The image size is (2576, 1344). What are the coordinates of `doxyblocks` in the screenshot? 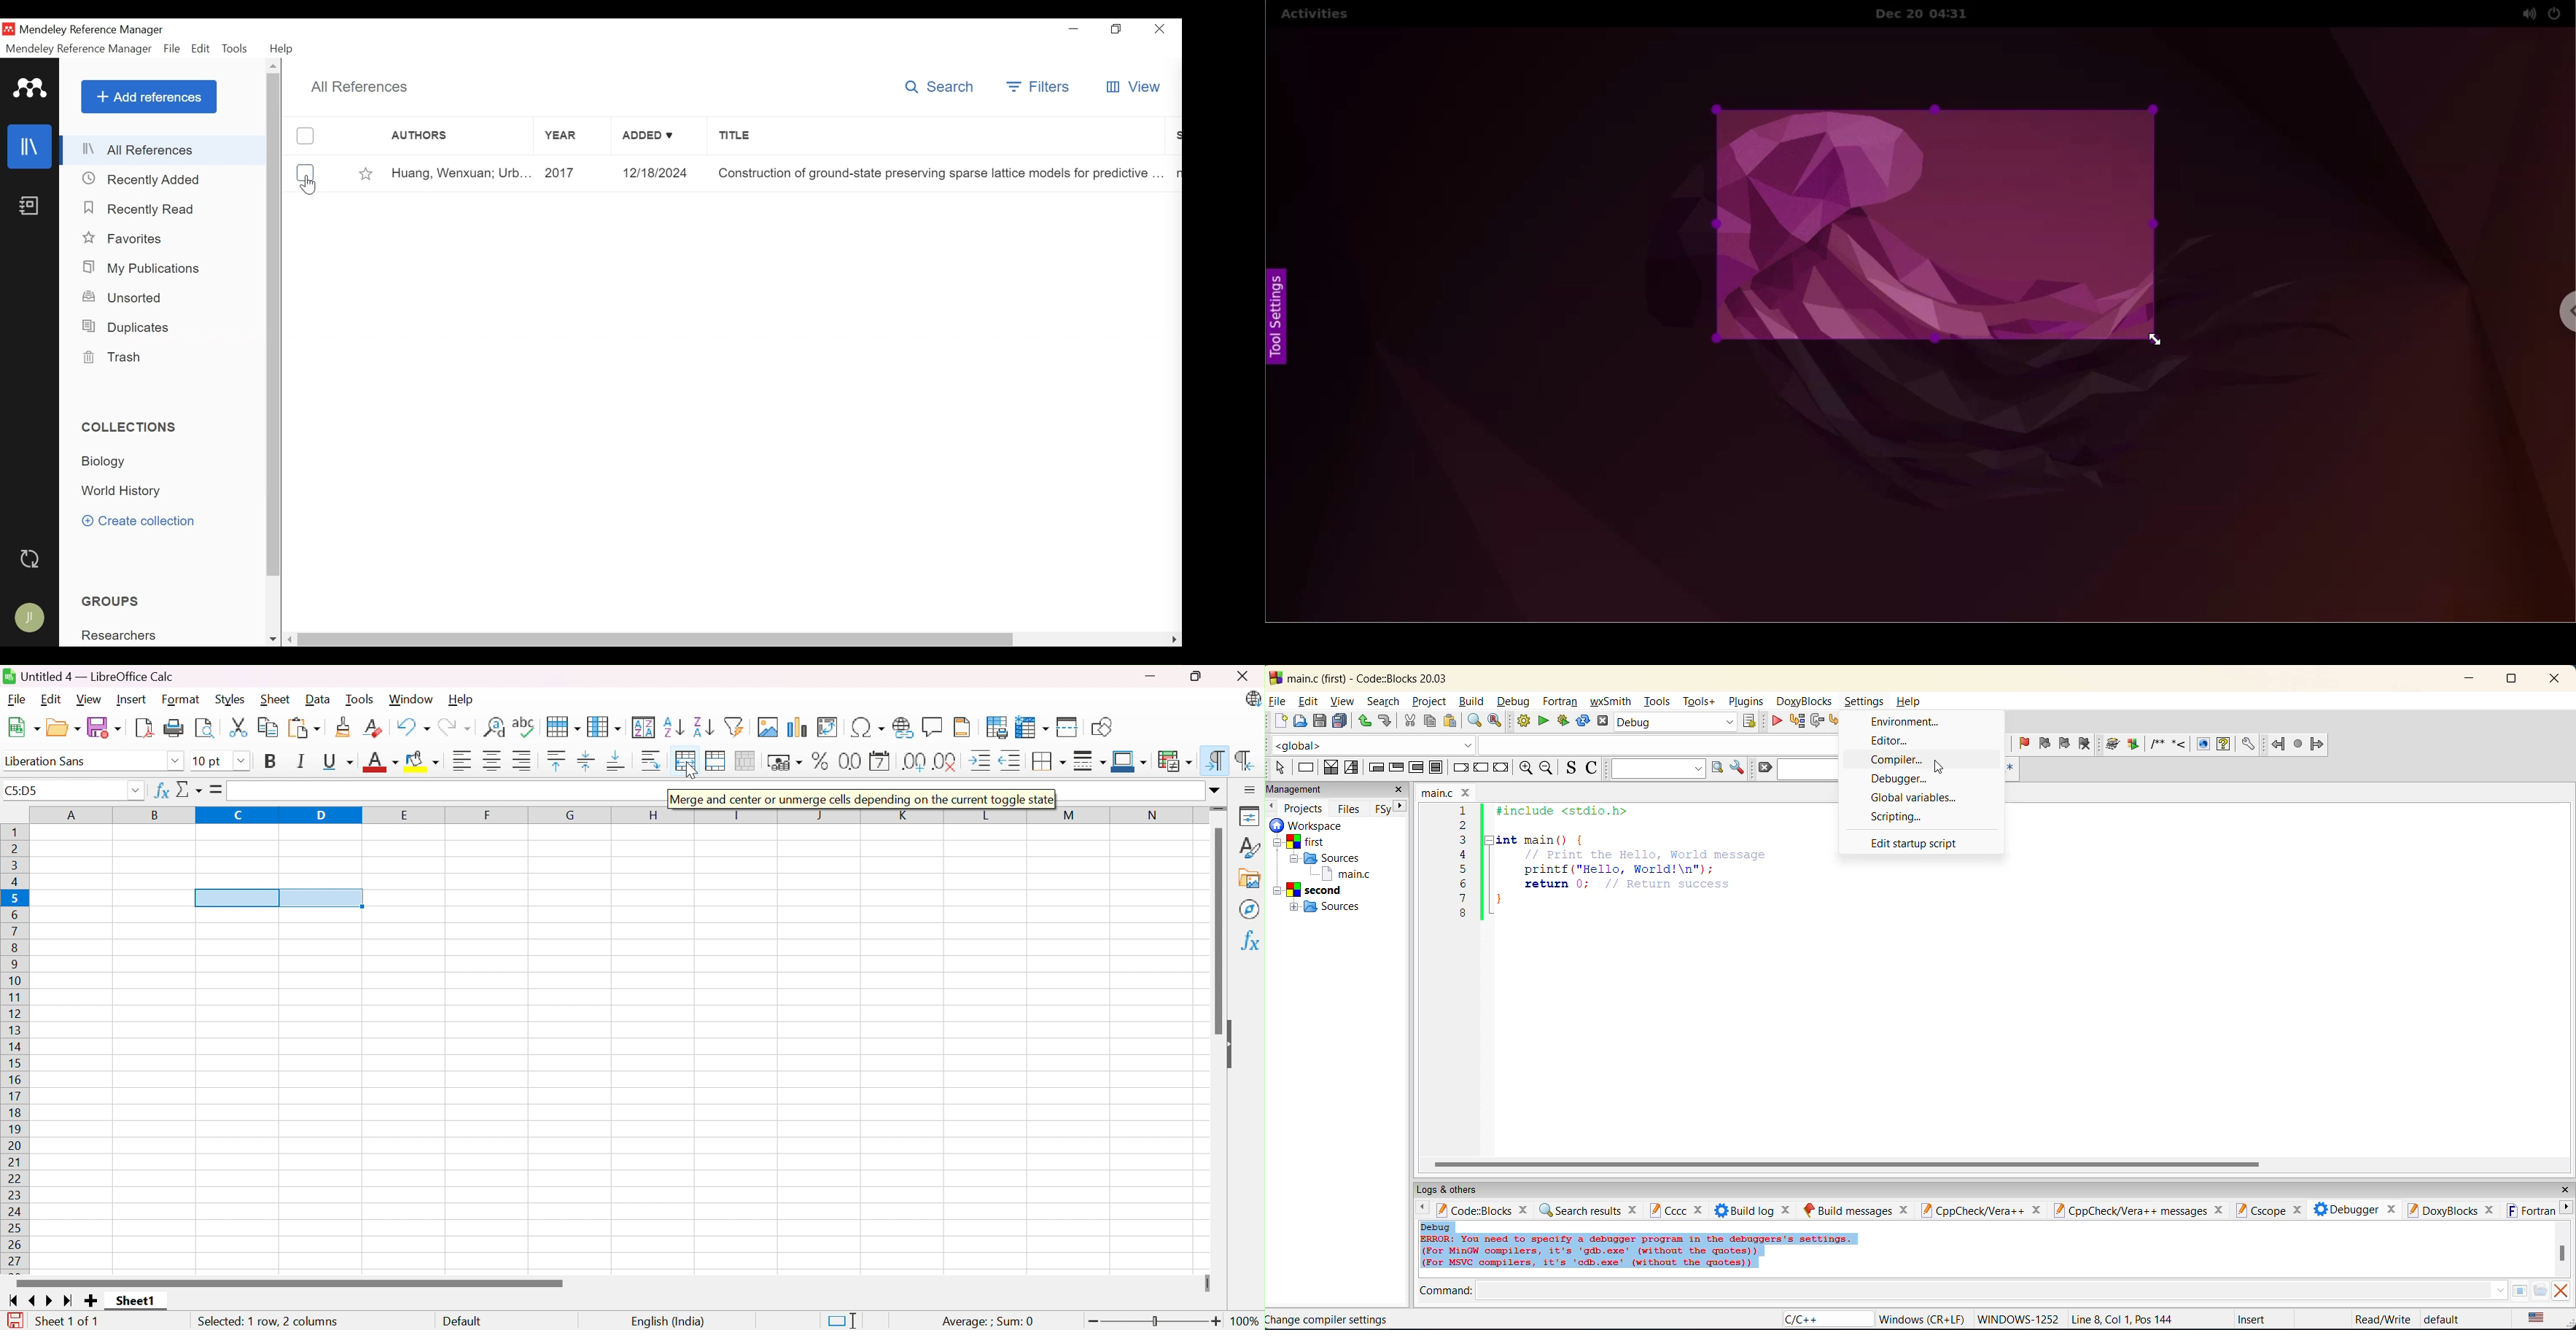 It's located at (2454, 1212).